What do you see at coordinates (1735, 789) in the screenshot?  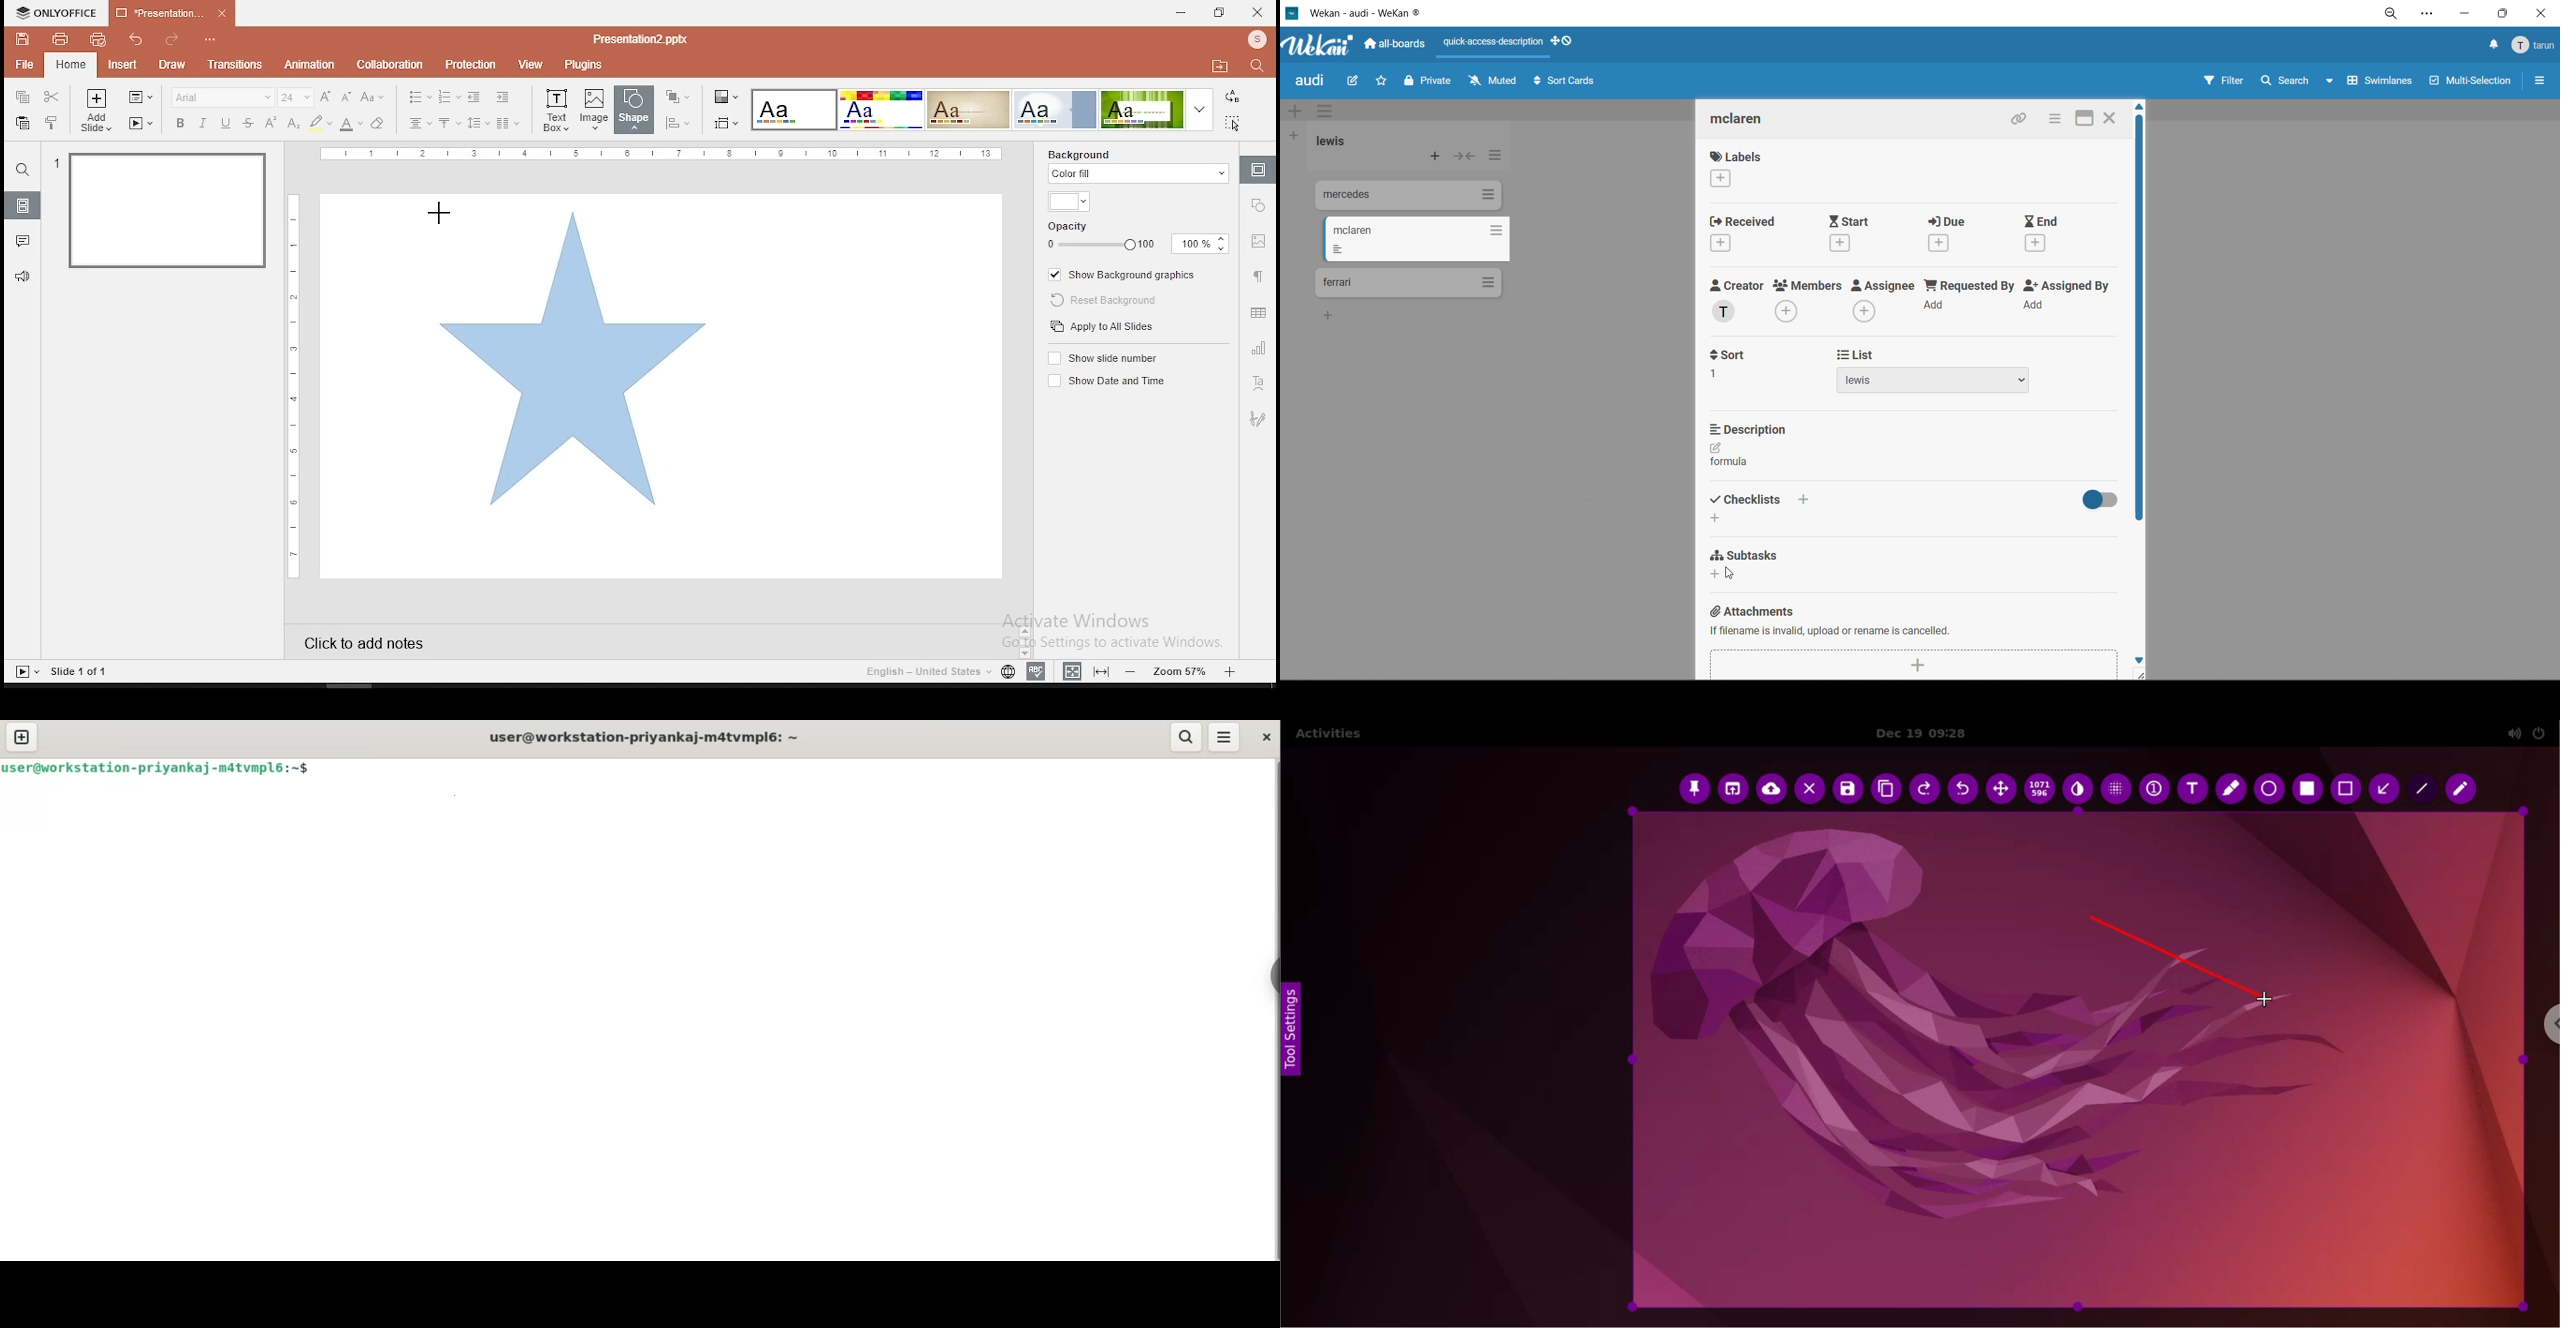 I see `choose app to open` at bounding box center [1735, 789].